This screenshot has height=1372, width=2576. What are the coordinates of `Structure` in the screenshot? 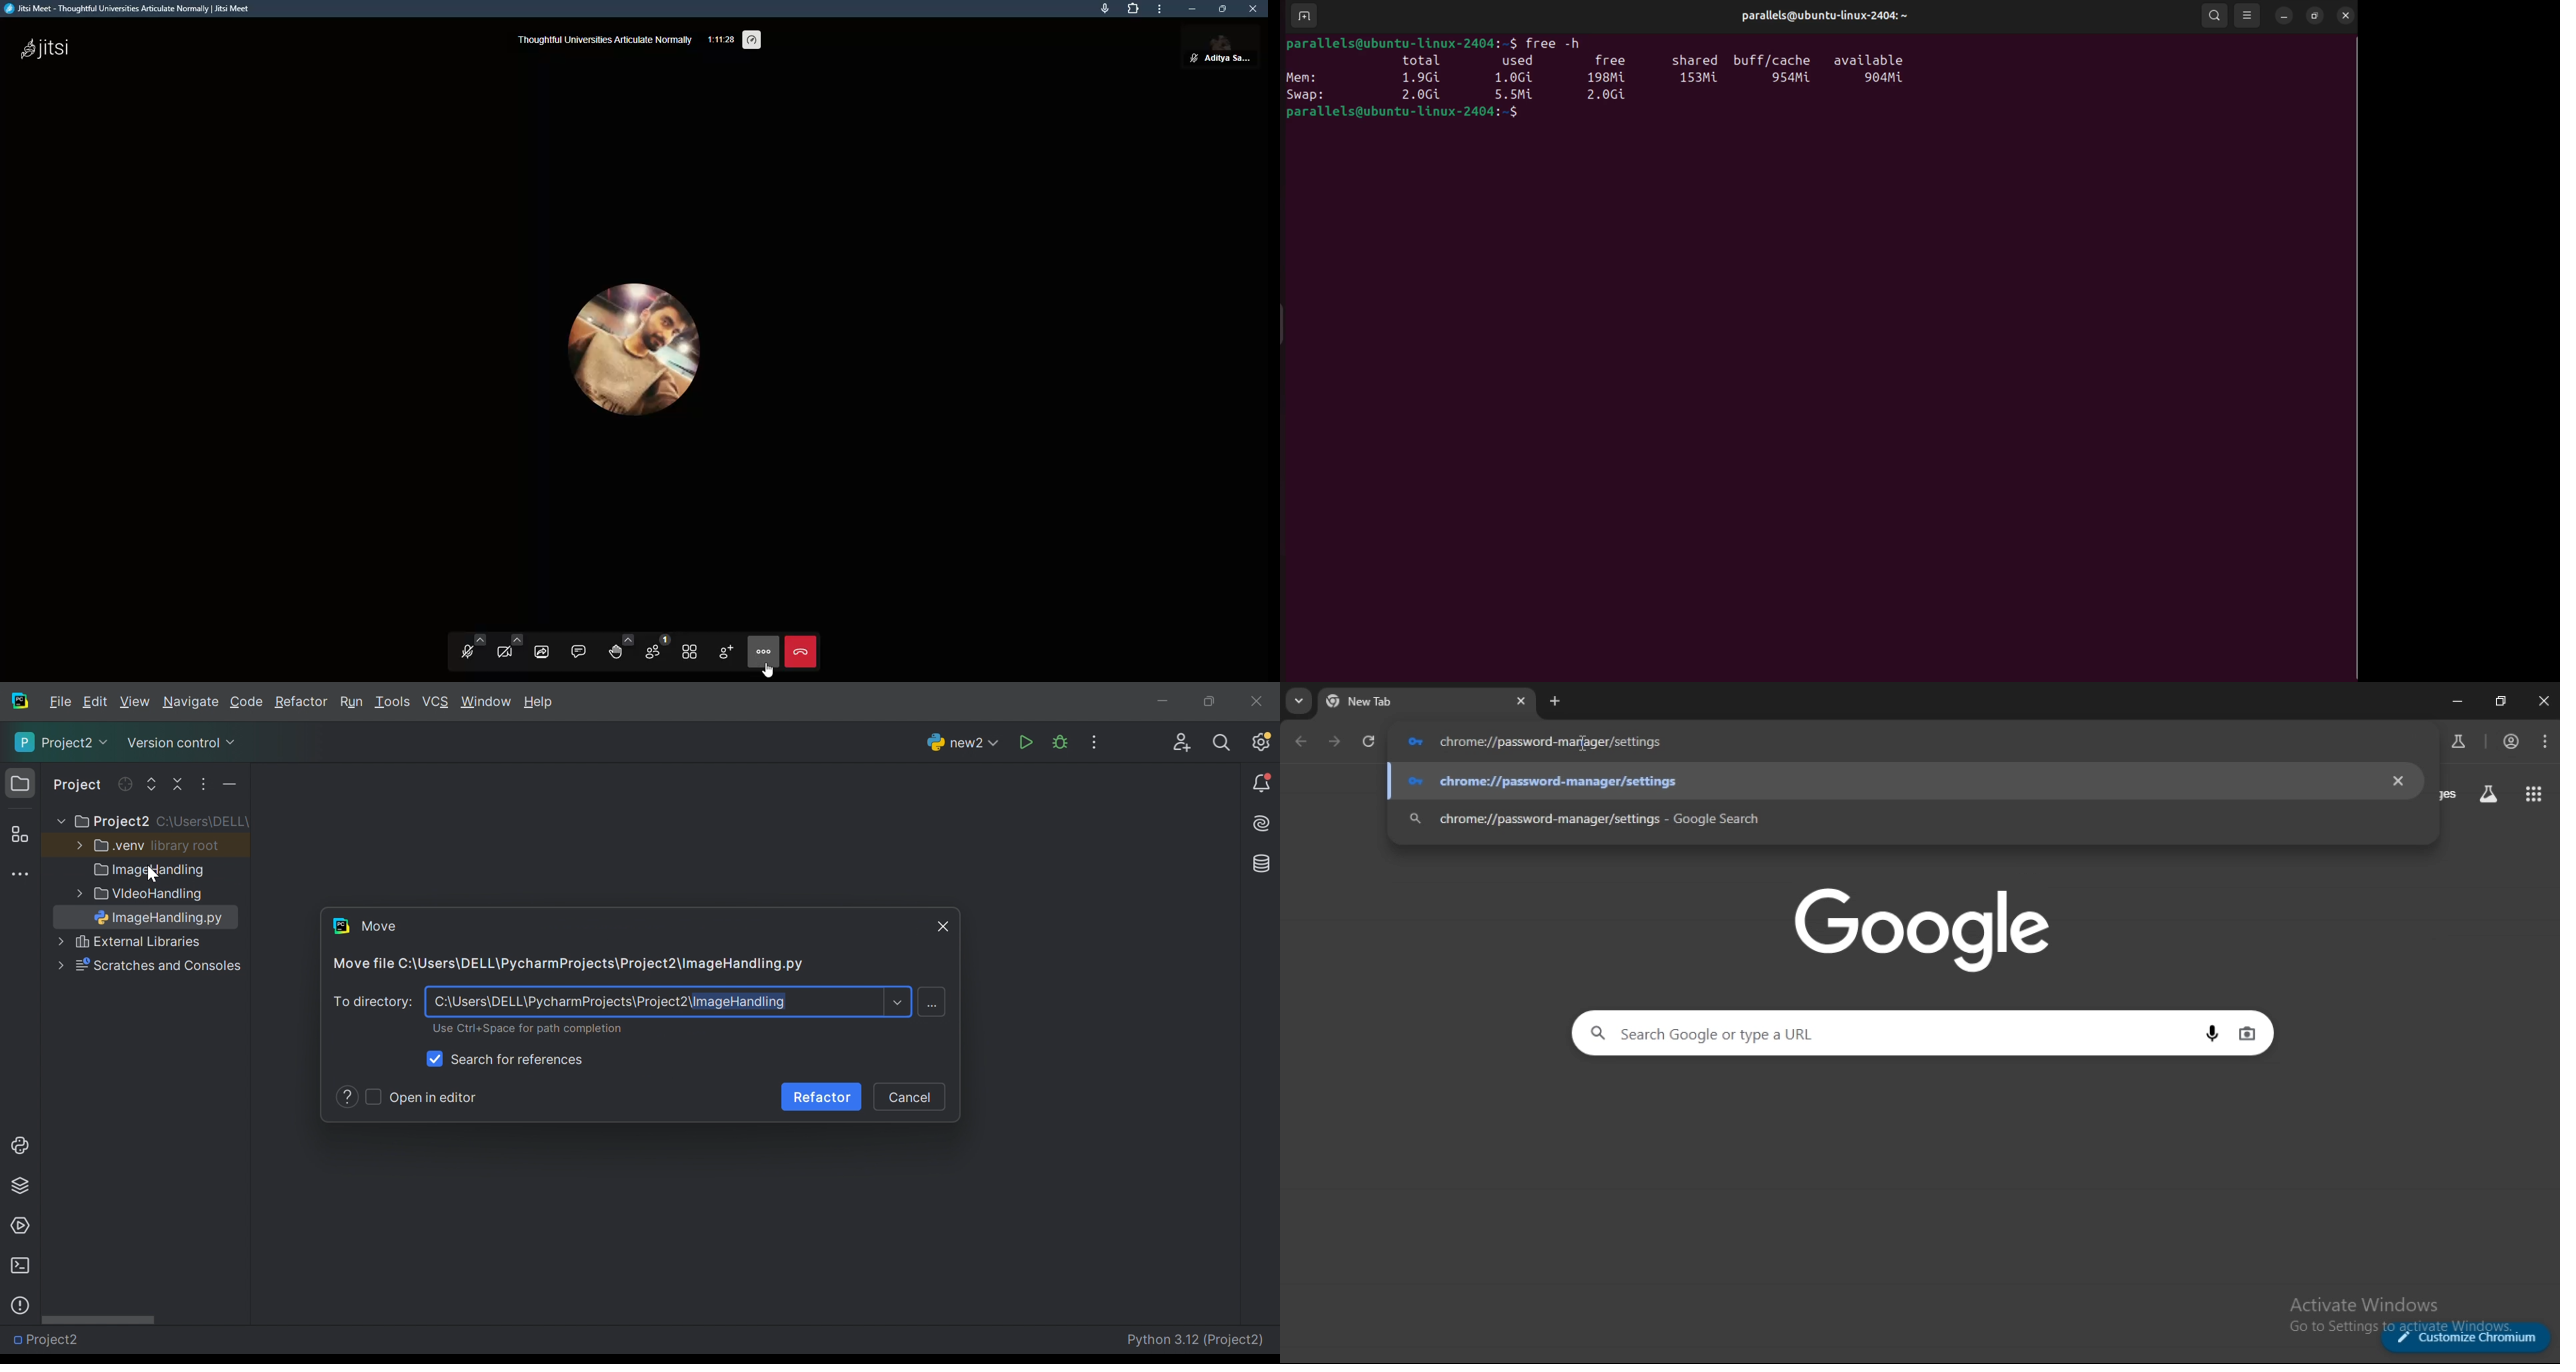 It's located at (19, 835).